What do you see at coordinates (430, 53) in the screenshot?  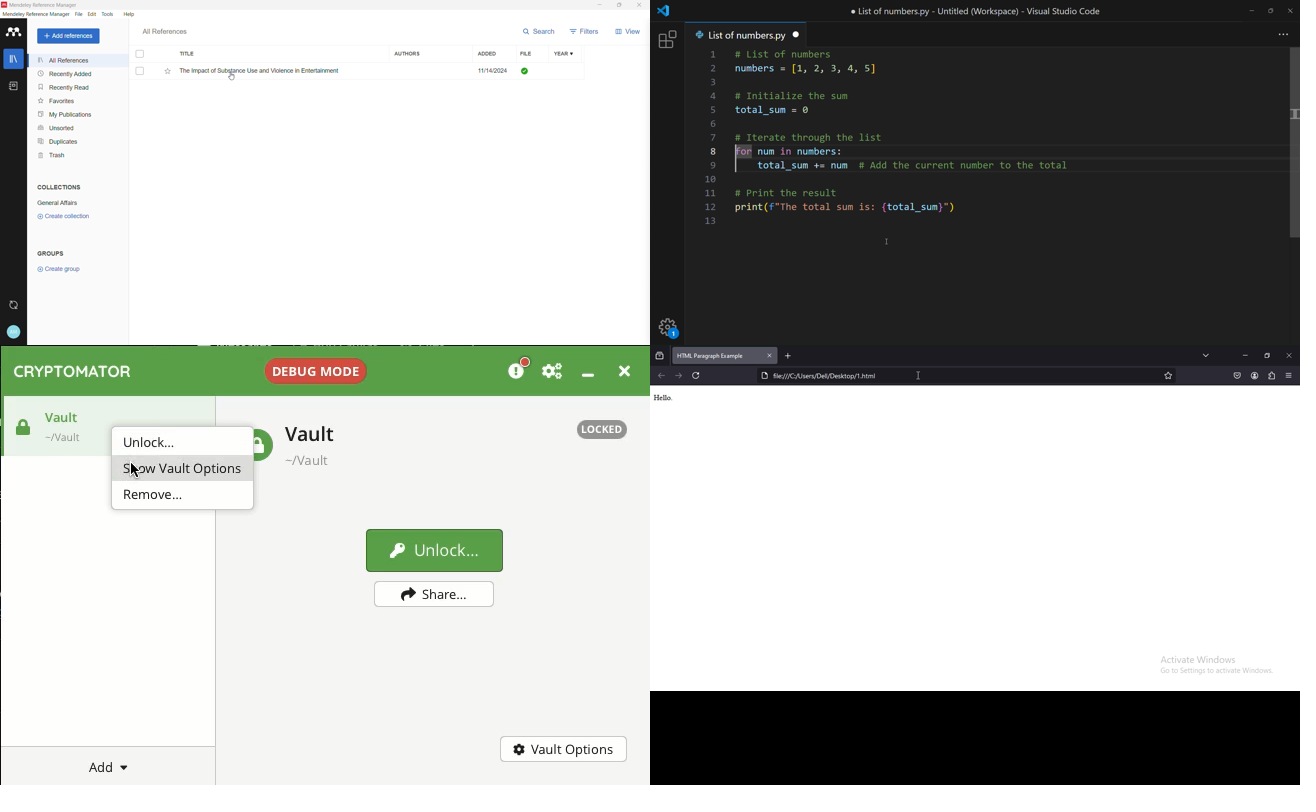 I see `Authors` at bounding box center [430, 53].